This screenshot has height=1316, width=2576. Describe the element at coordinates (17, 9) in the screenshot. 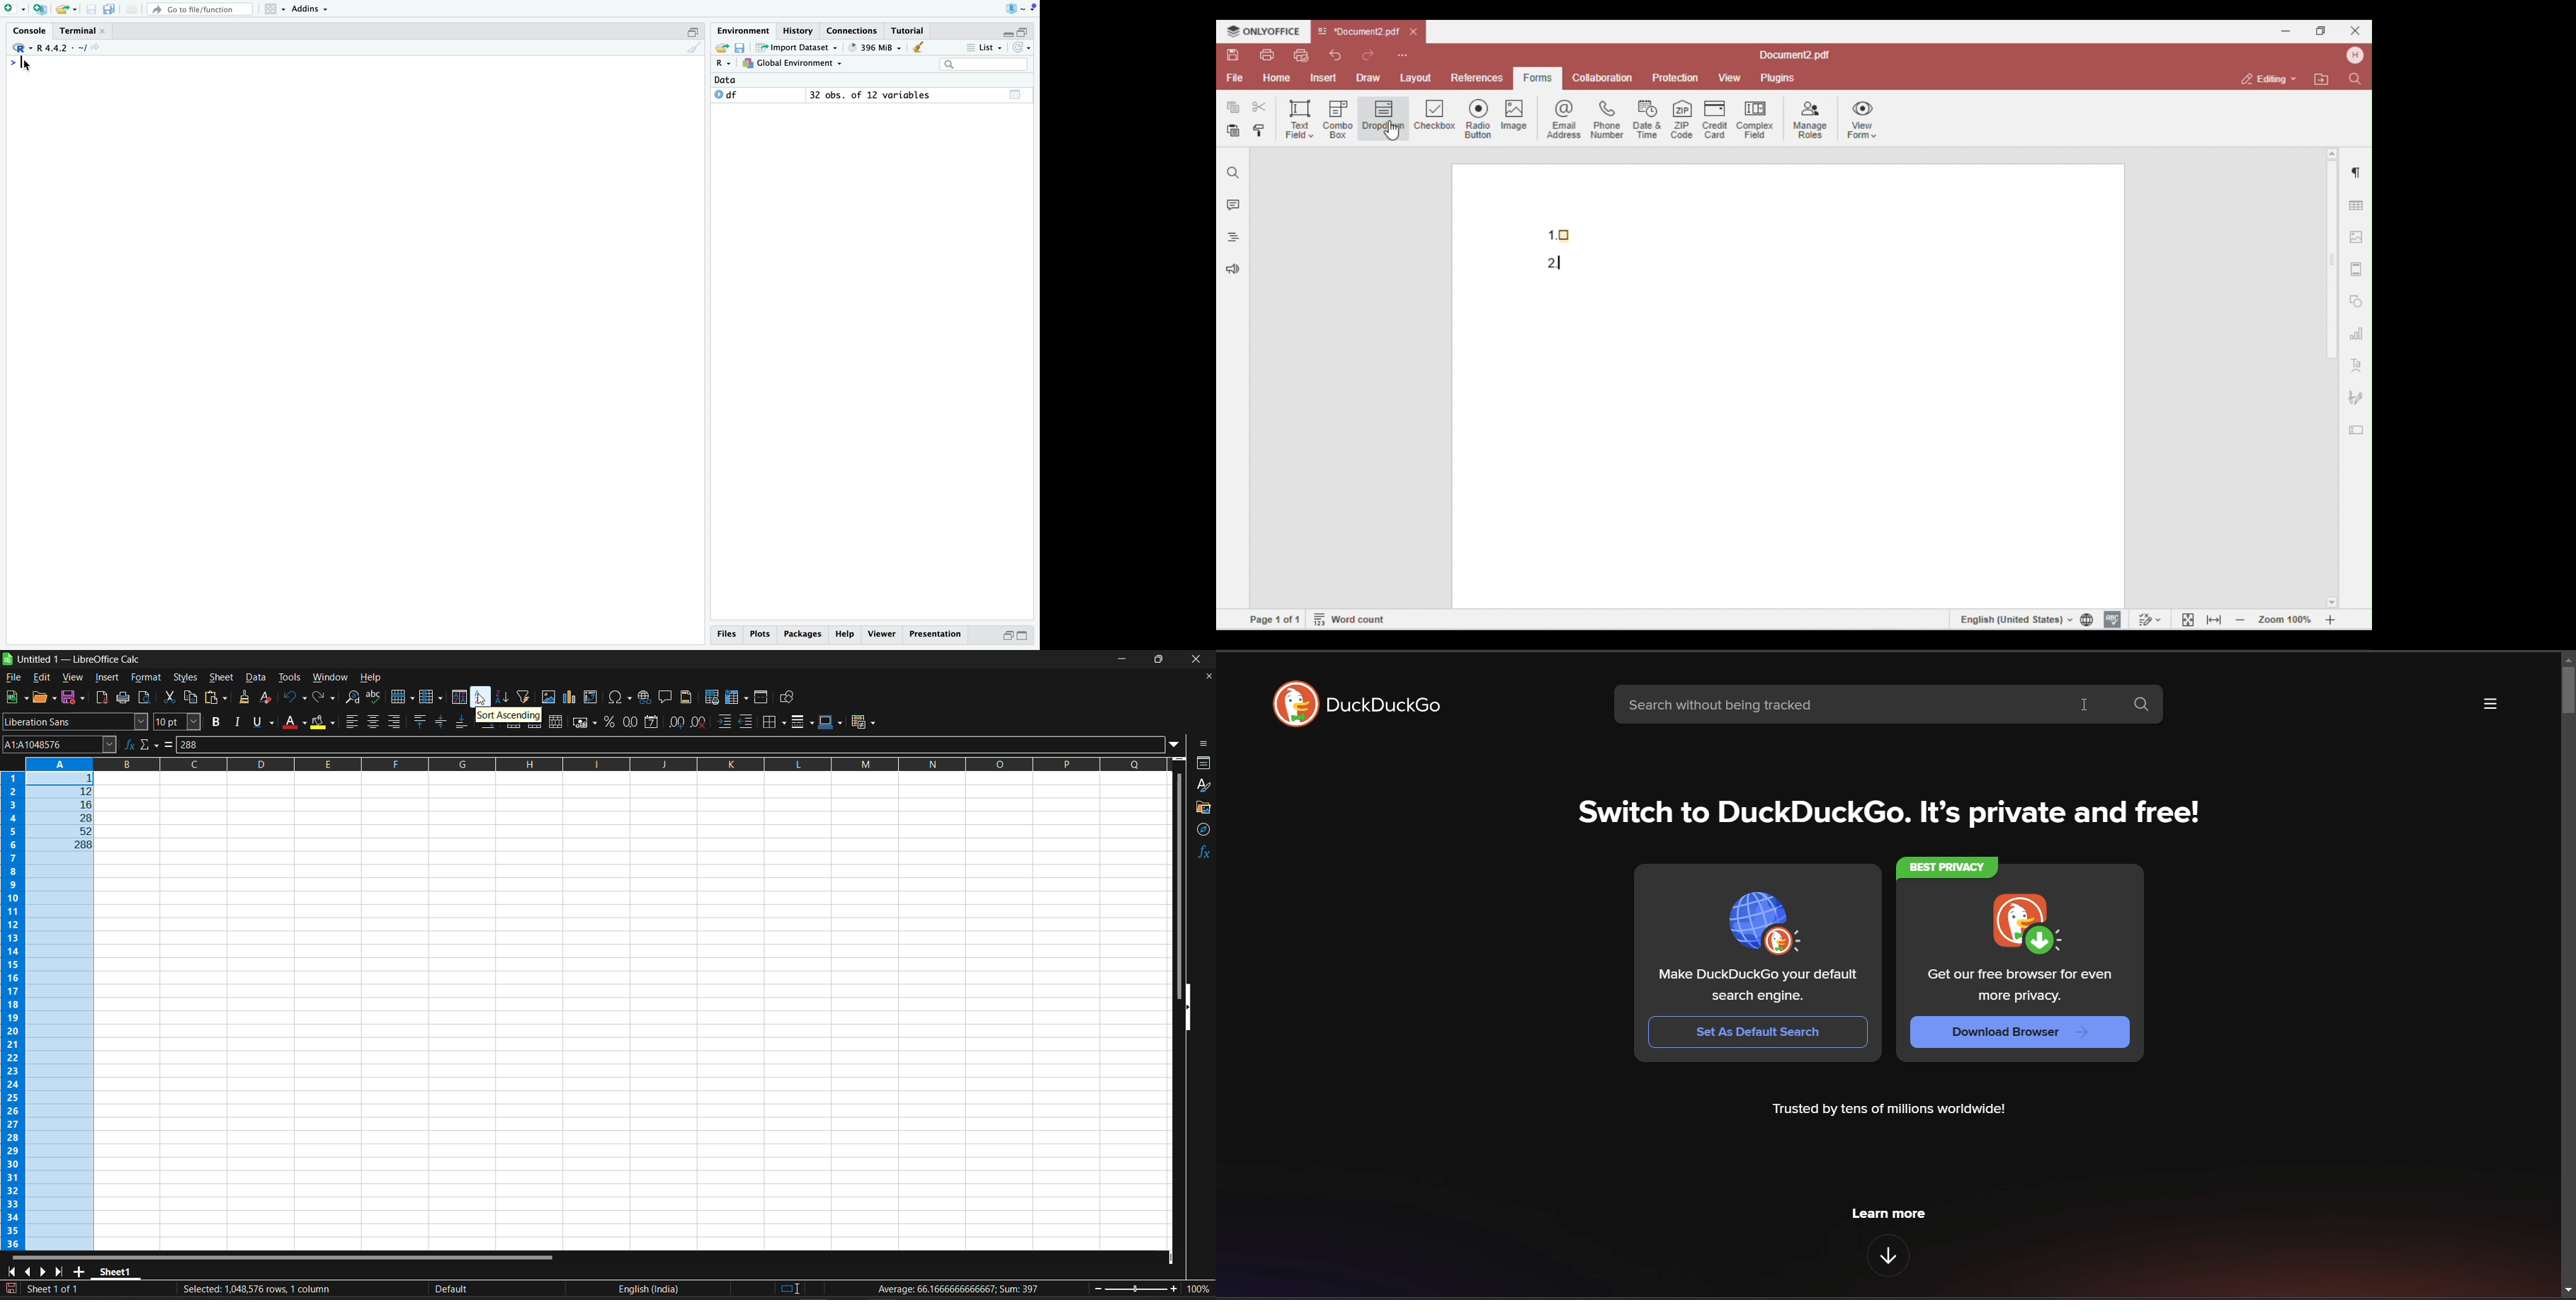

I see `add file as` at that location.